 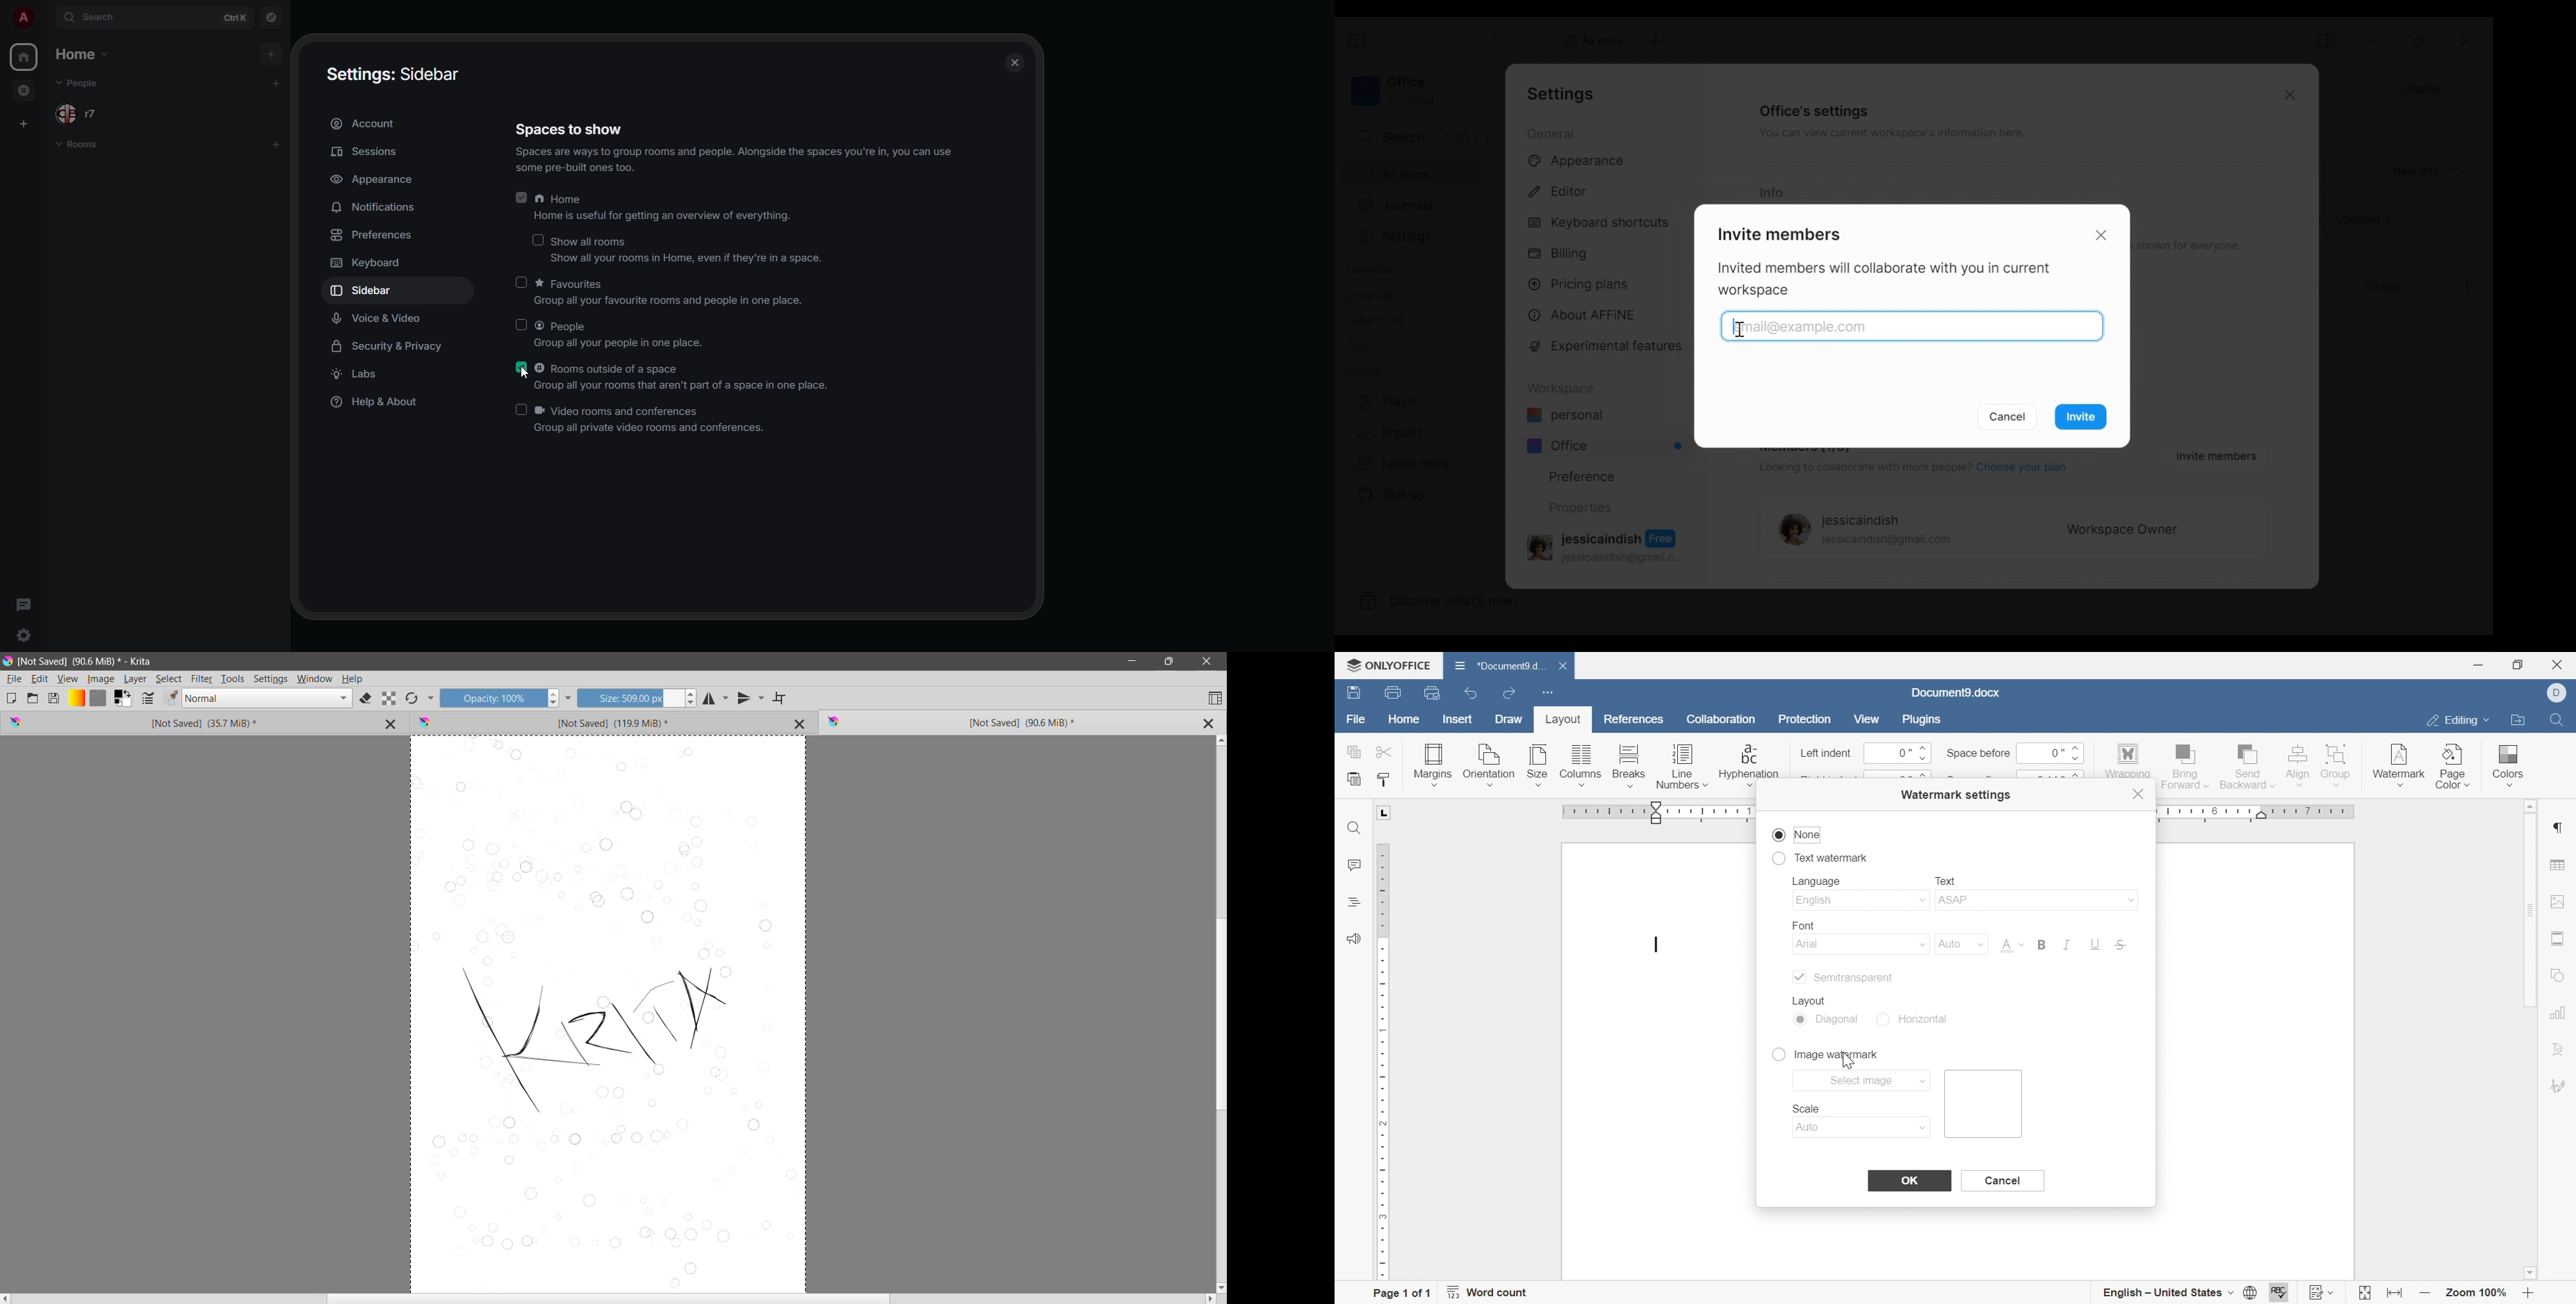 I want to click on cancel, so click(x=2009, y=417).